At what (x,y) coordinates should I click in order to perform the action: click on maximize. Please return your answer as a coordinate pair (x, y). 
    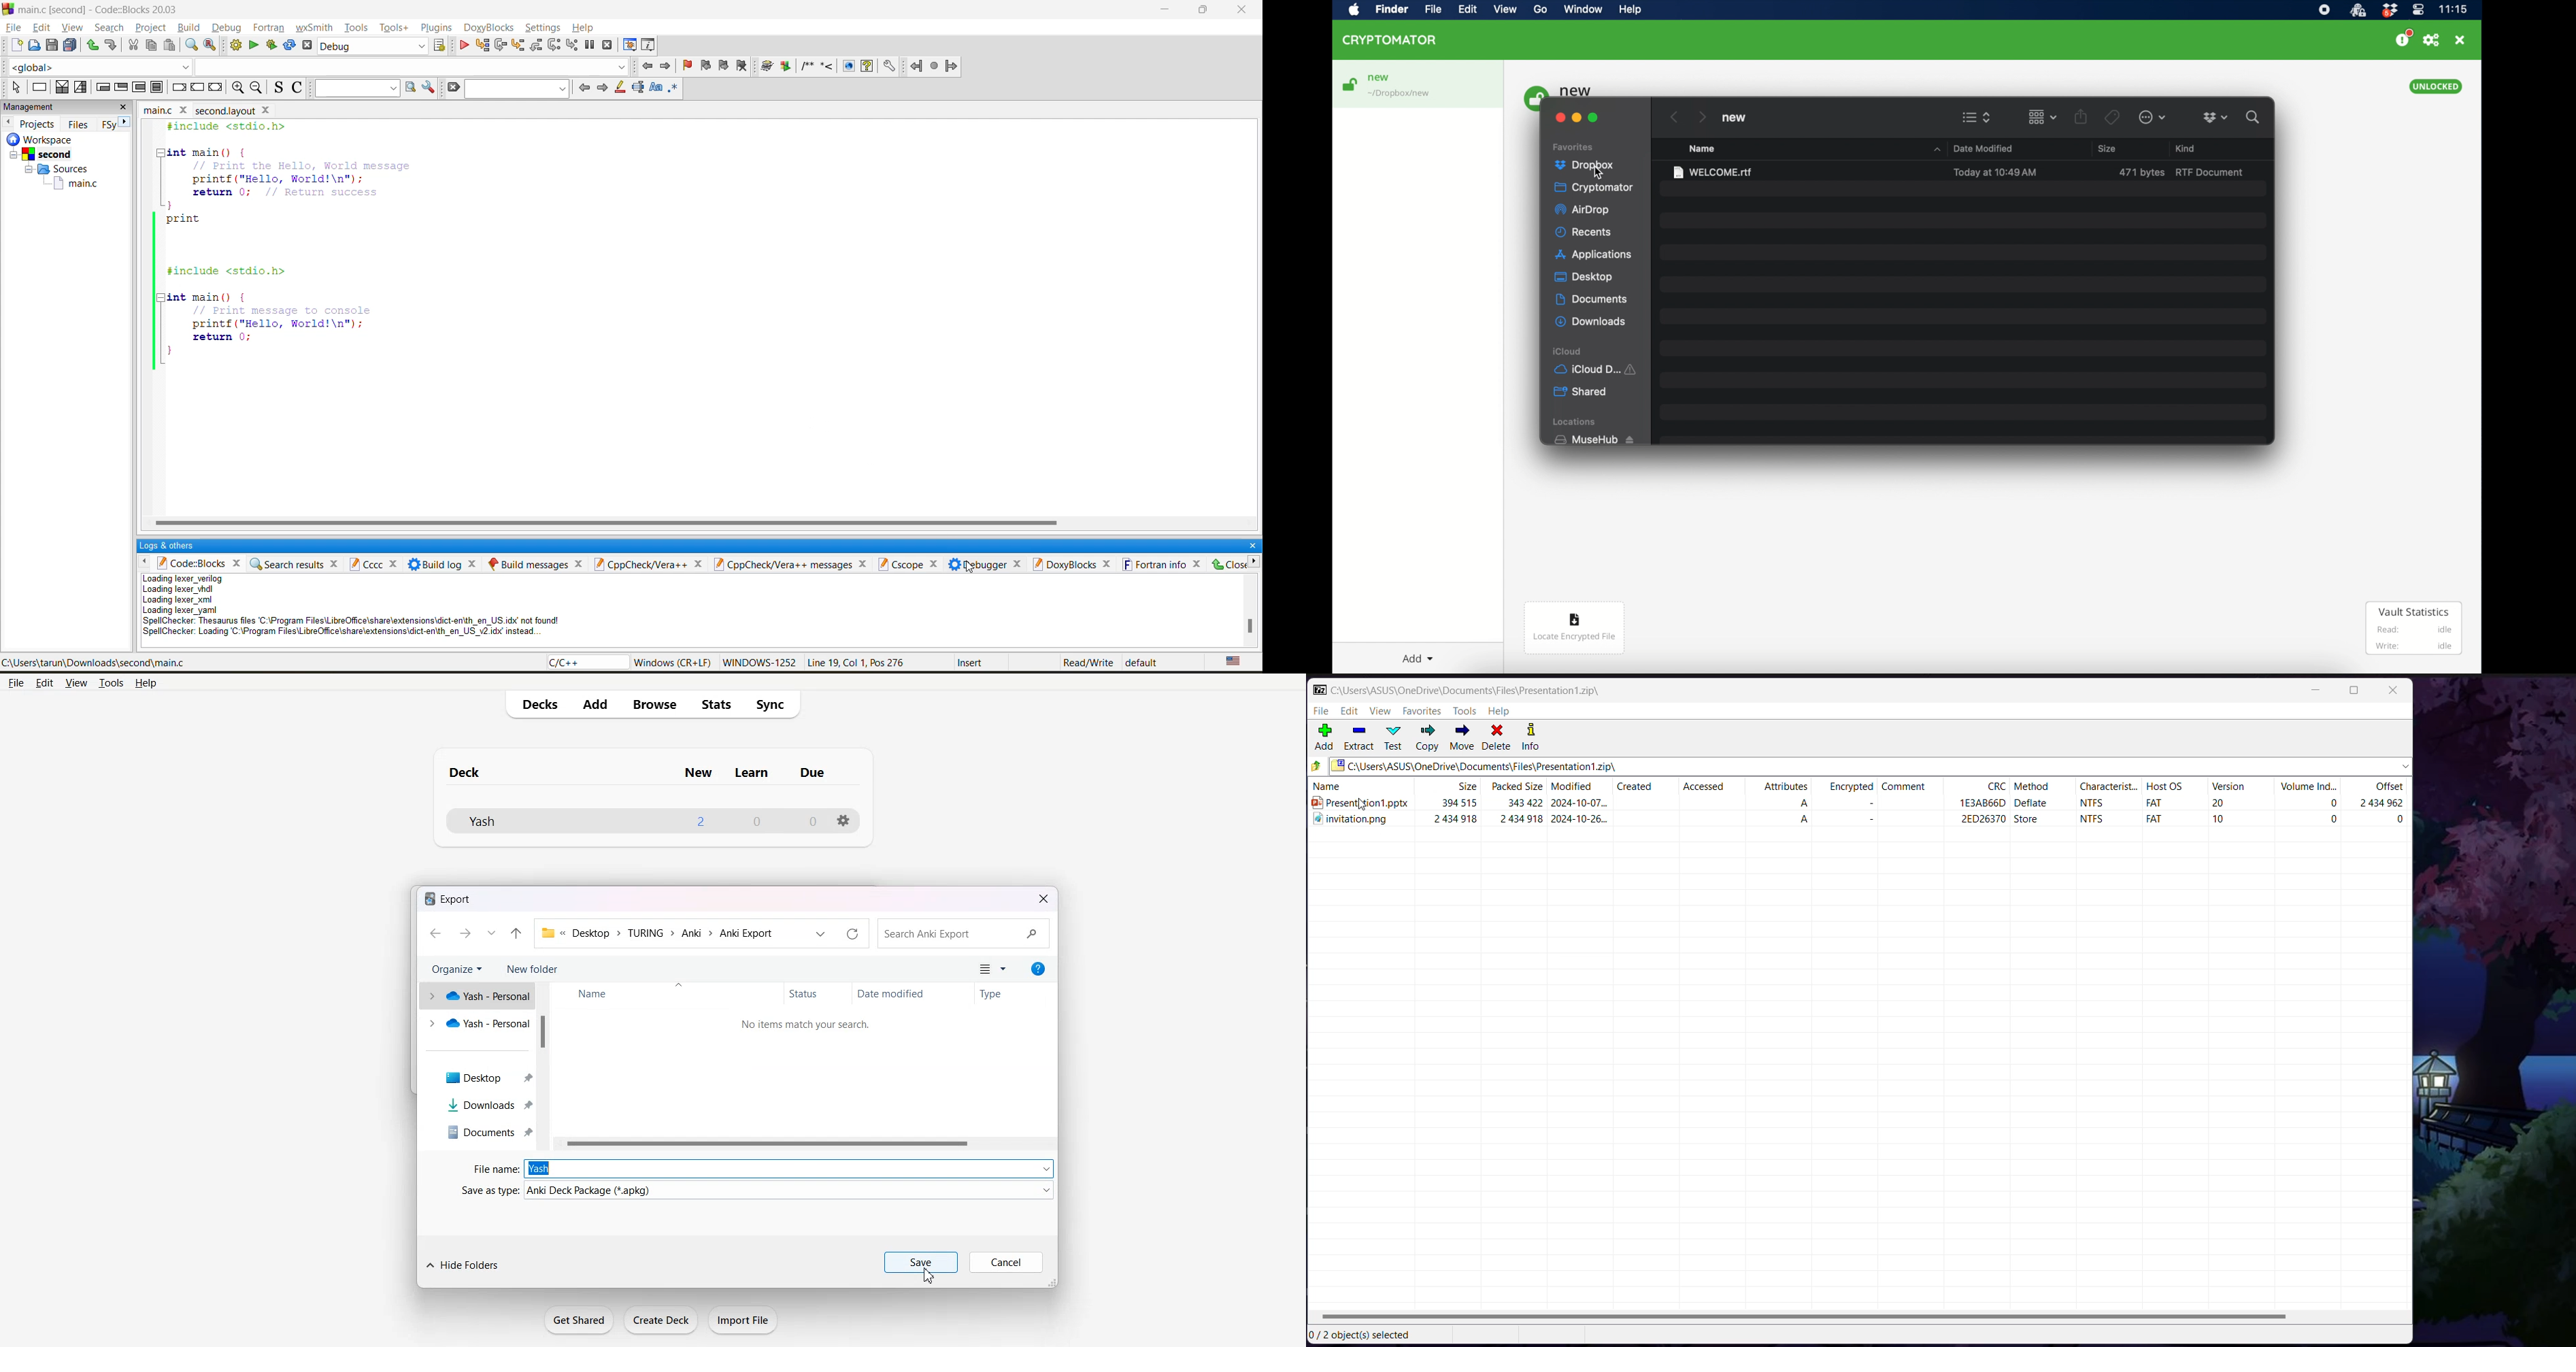
    Looking at the image, I should click on (1593, 117).